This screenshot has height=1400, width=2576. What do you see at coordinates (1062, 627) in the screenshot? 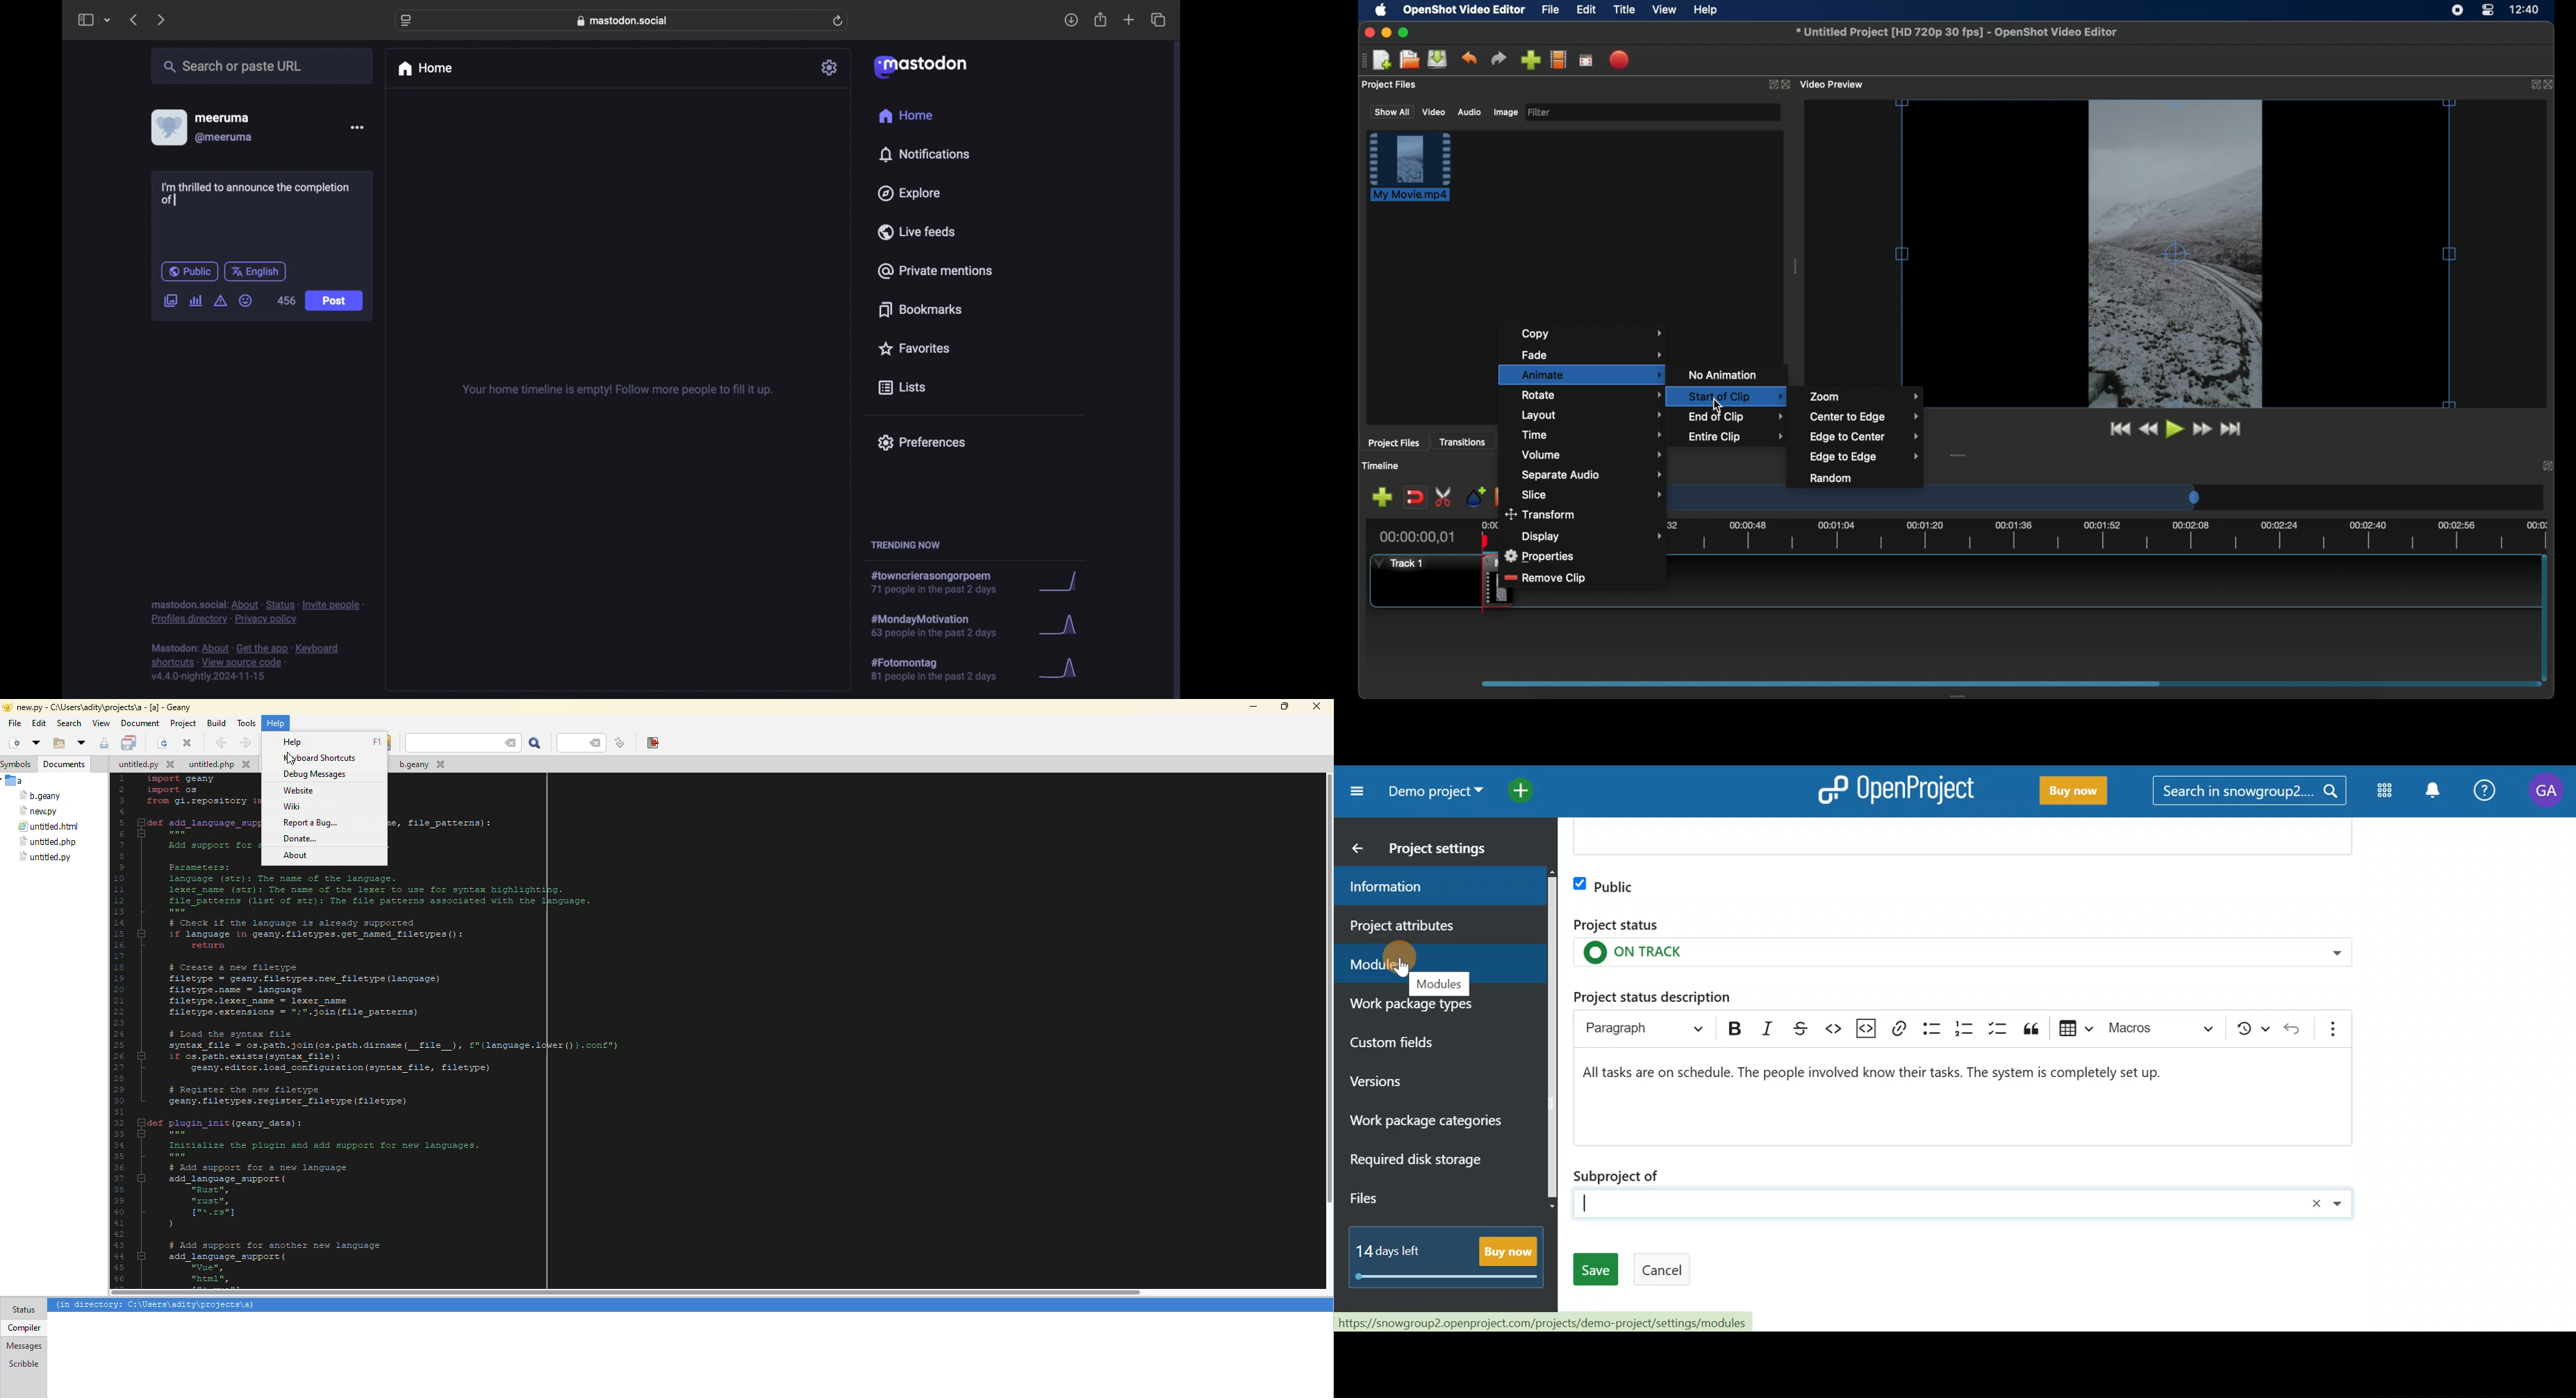
I see `graph` at bounding box center [1062, 627].